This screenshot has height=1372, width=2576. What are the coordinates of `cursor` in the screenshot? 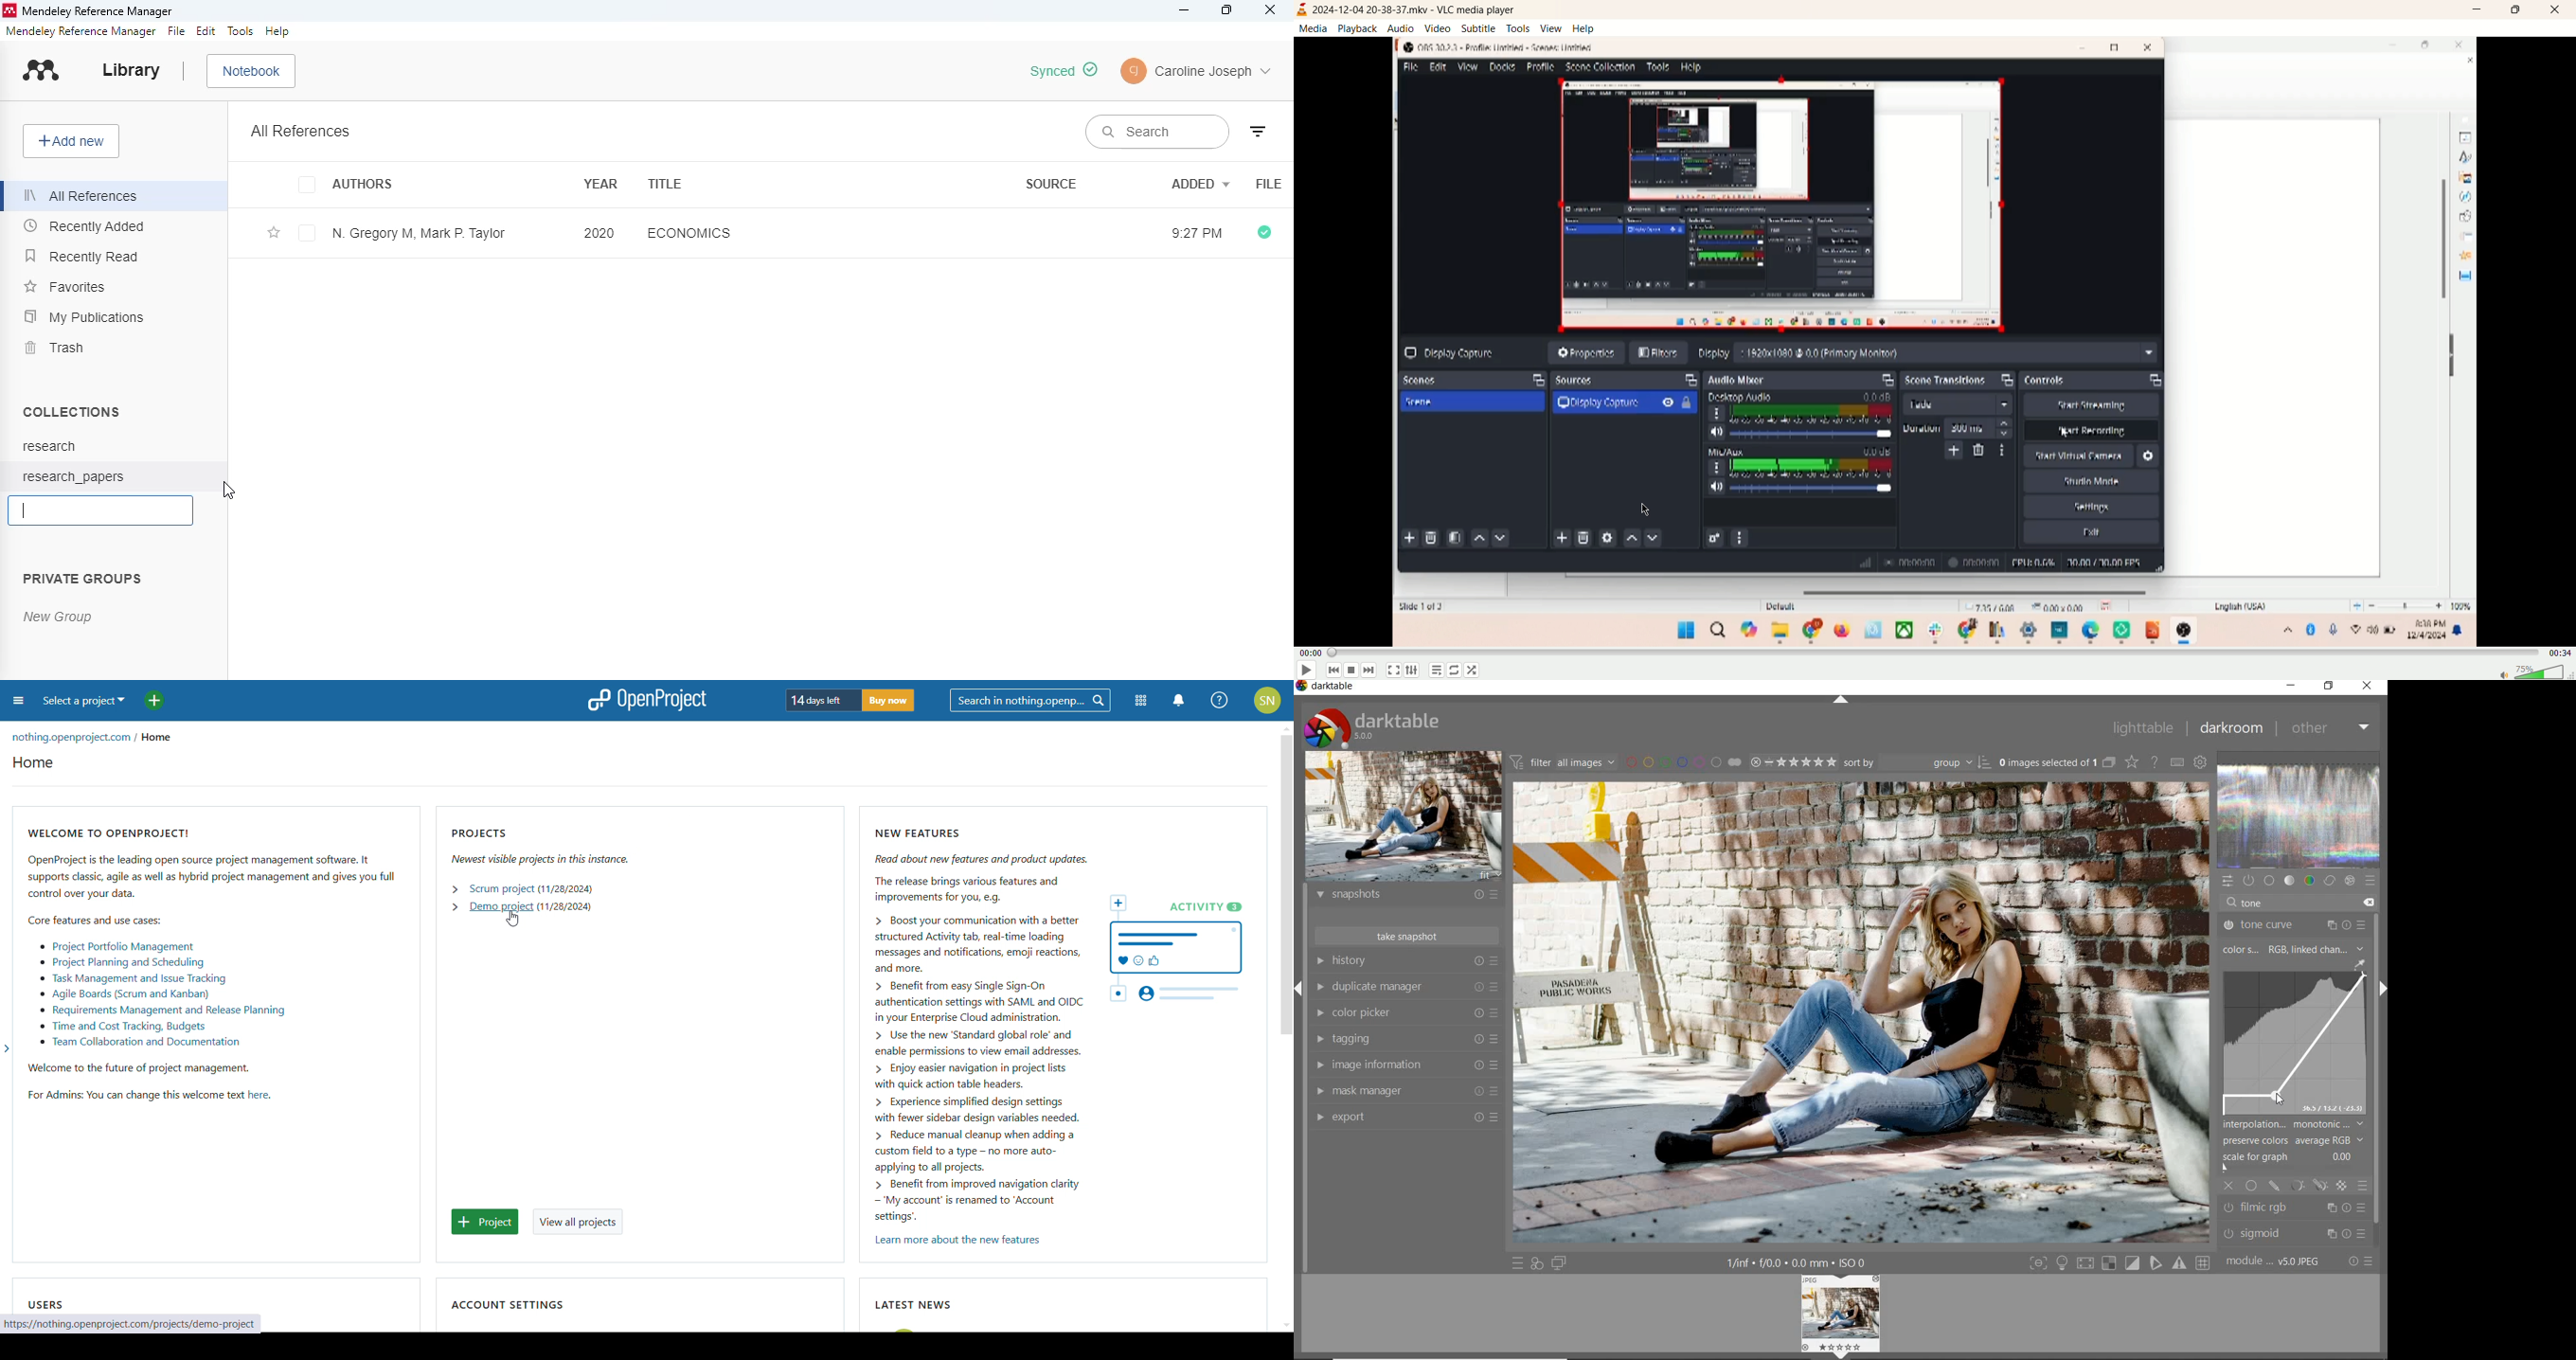 It's located at (229, 490).